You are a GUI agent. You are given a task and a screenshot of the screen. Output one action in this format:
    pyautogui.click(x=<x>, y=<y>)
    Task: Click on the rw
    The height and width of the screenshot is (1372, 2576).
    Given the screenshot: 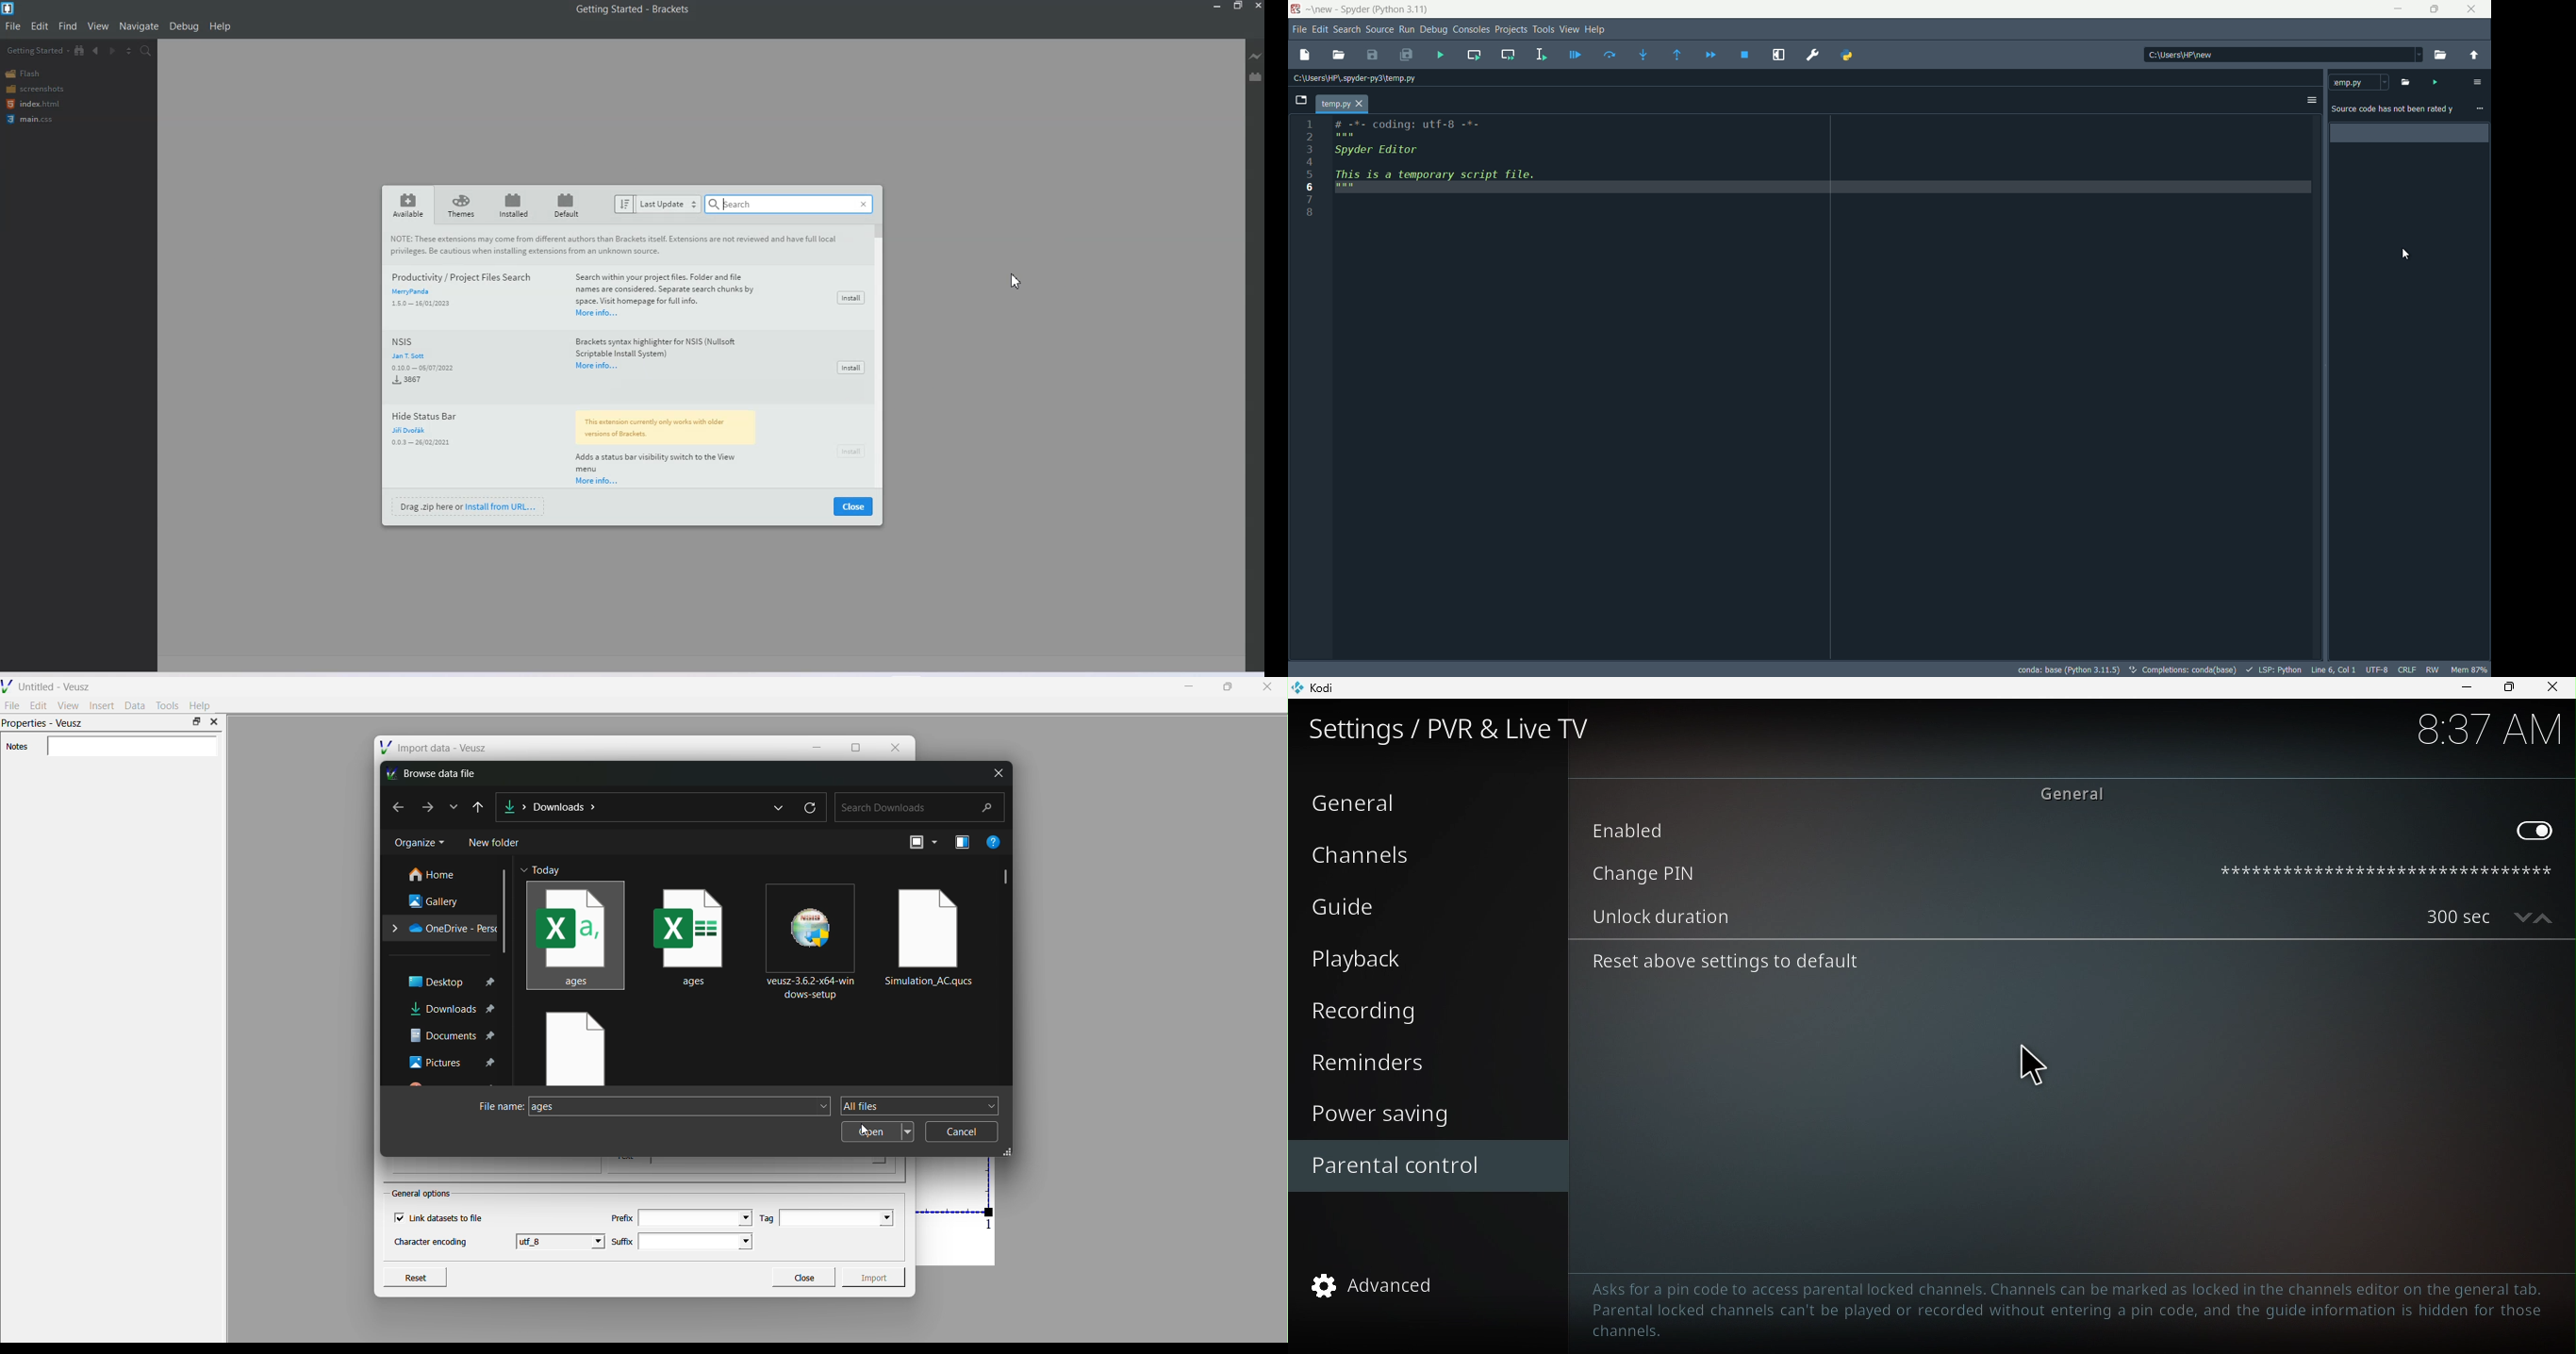 What is the action you would take?
    pyautogui.click(x=2433, y=669)
    